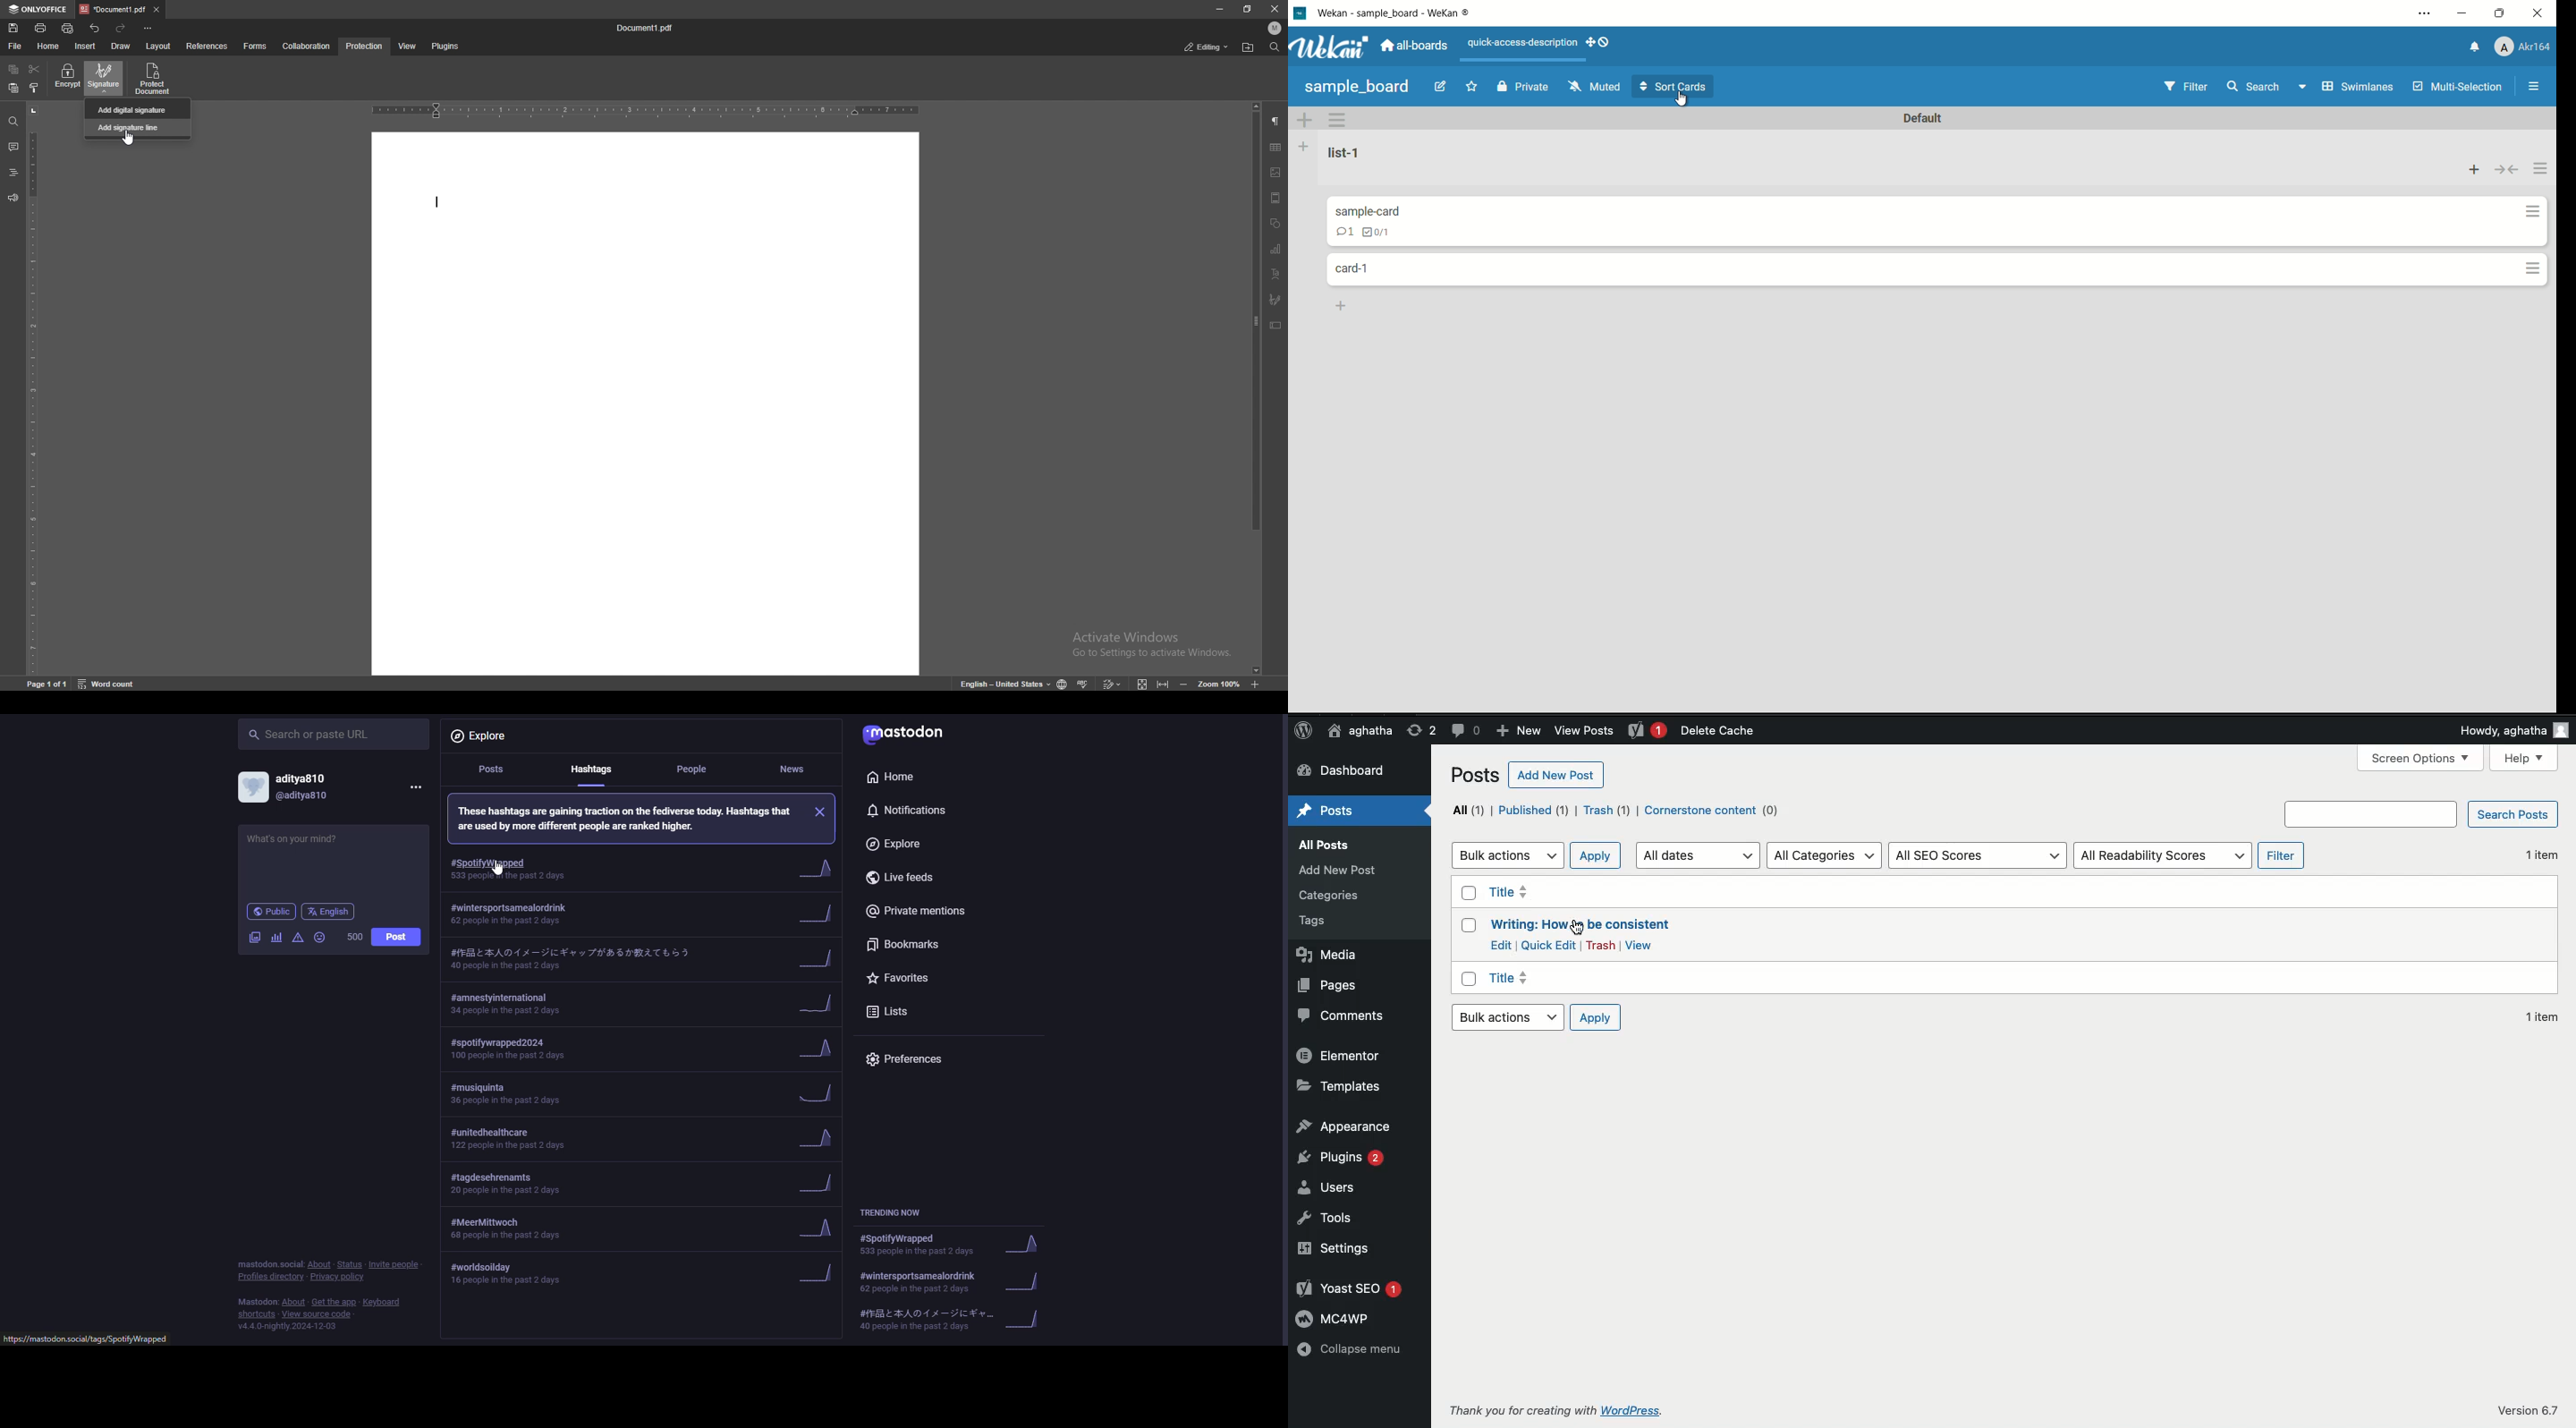 Image resolution: width=2576 pixels, height=1428 pixels. I want to click on post, so click(395, 936).